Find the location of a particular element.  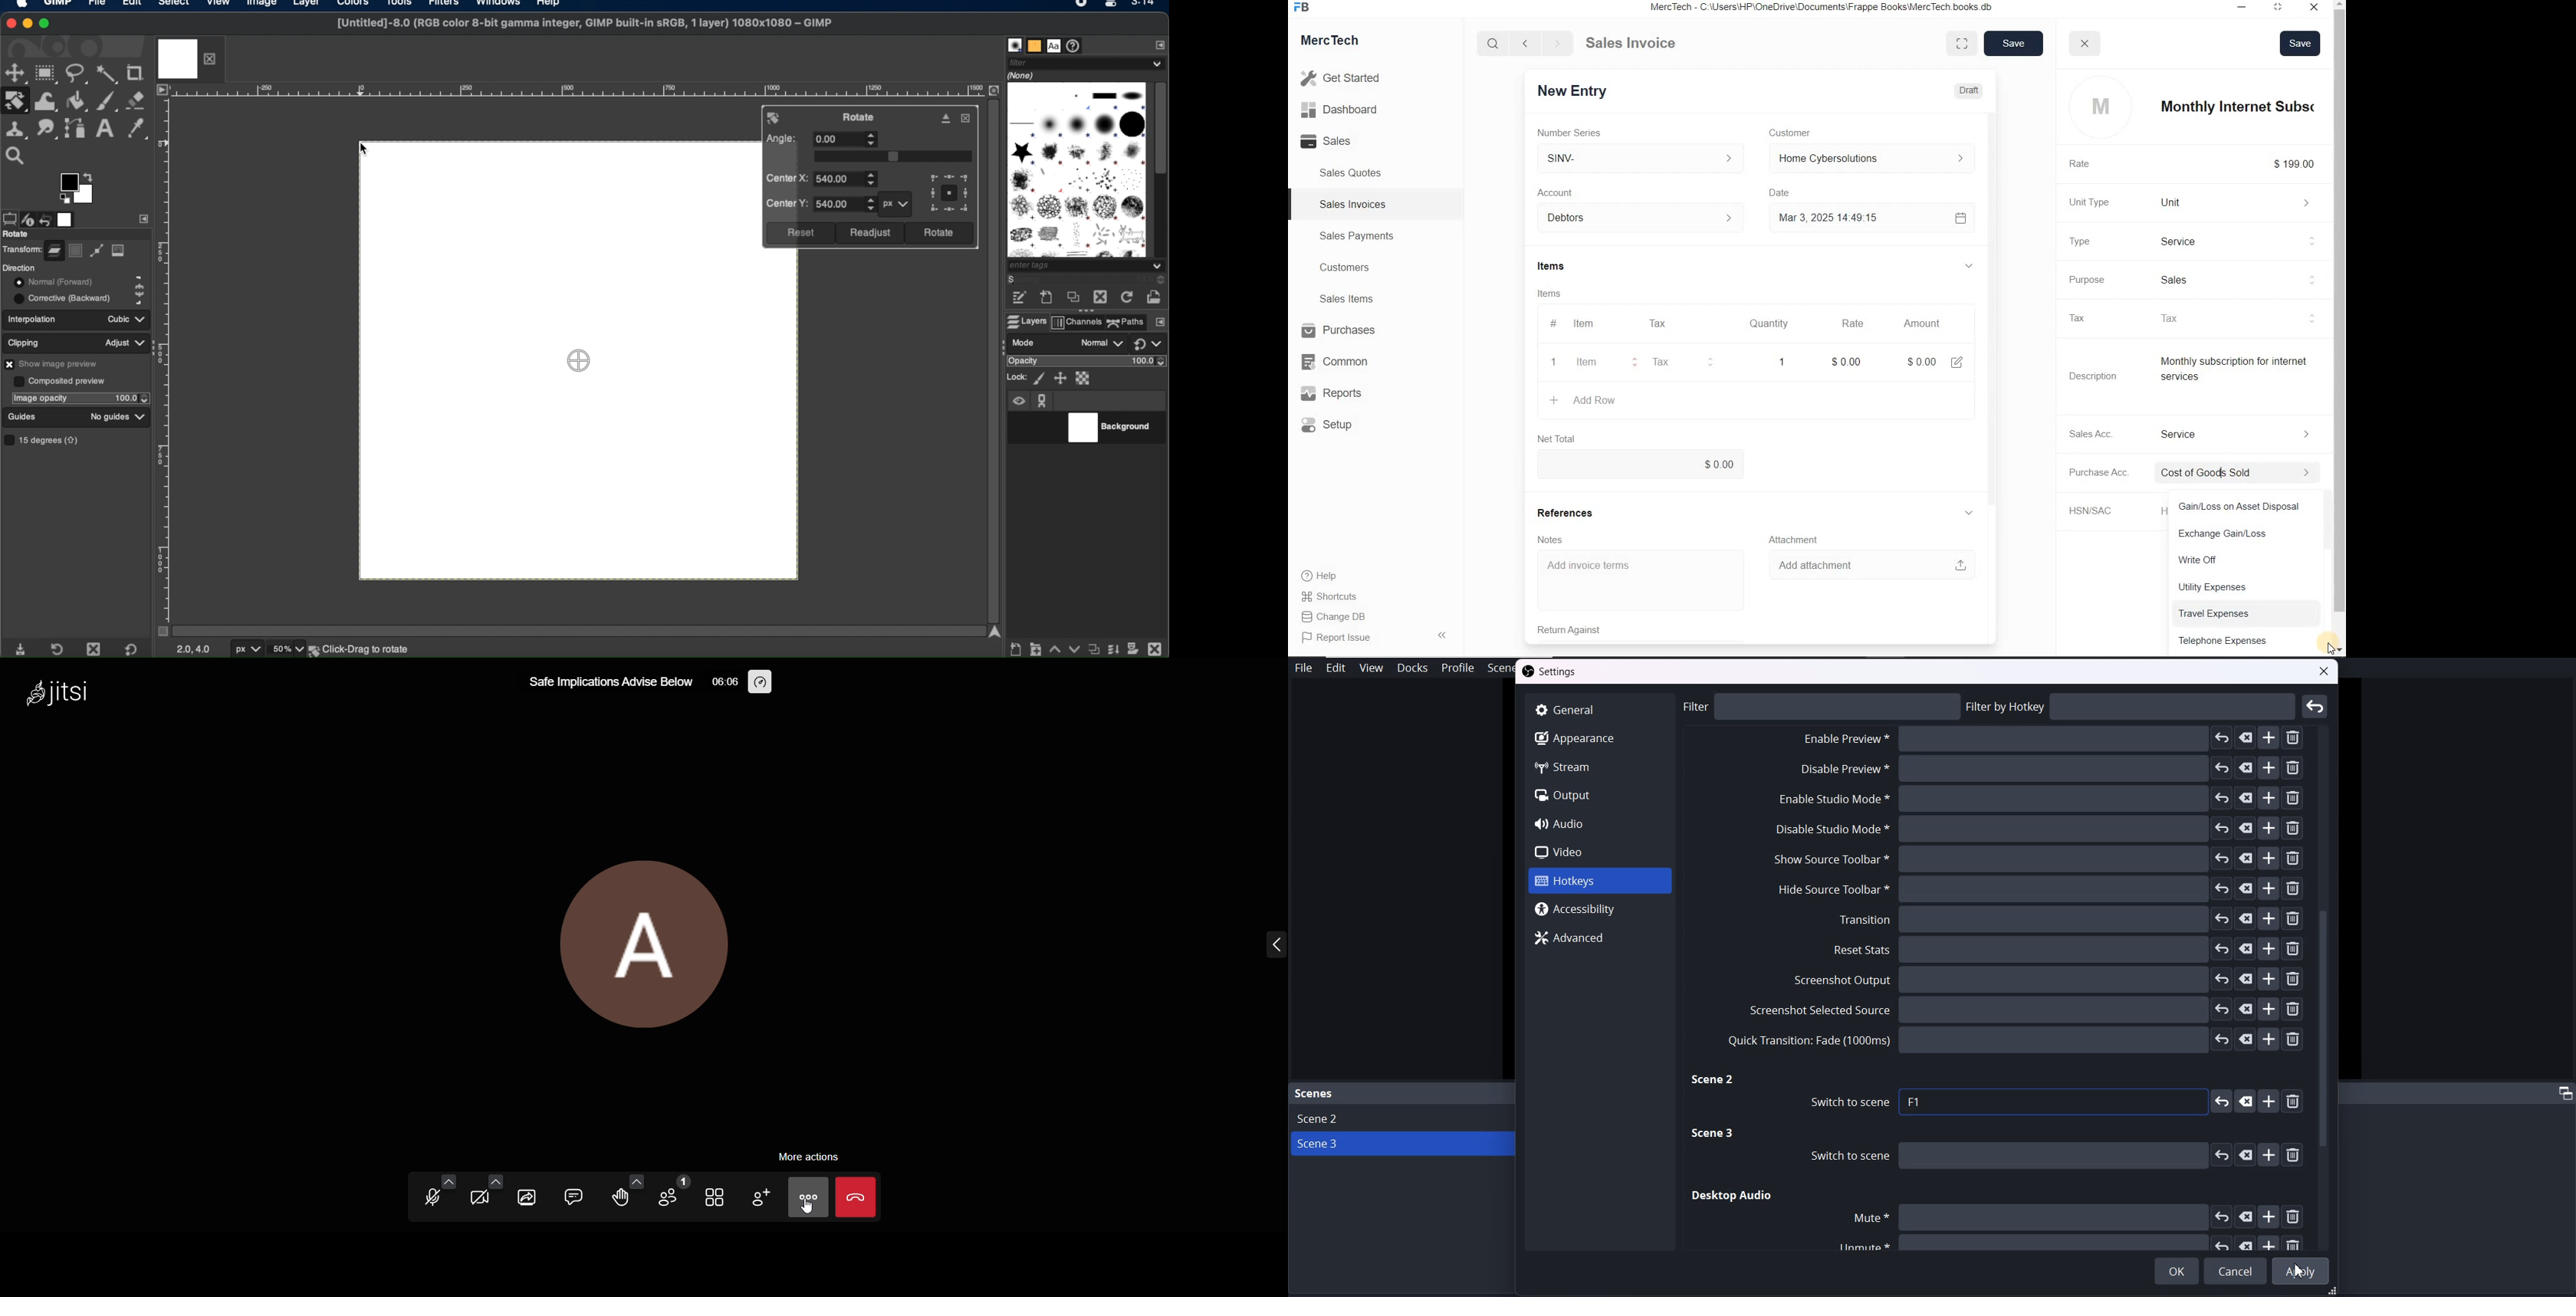

maximize is located at coordinates (47, 24).